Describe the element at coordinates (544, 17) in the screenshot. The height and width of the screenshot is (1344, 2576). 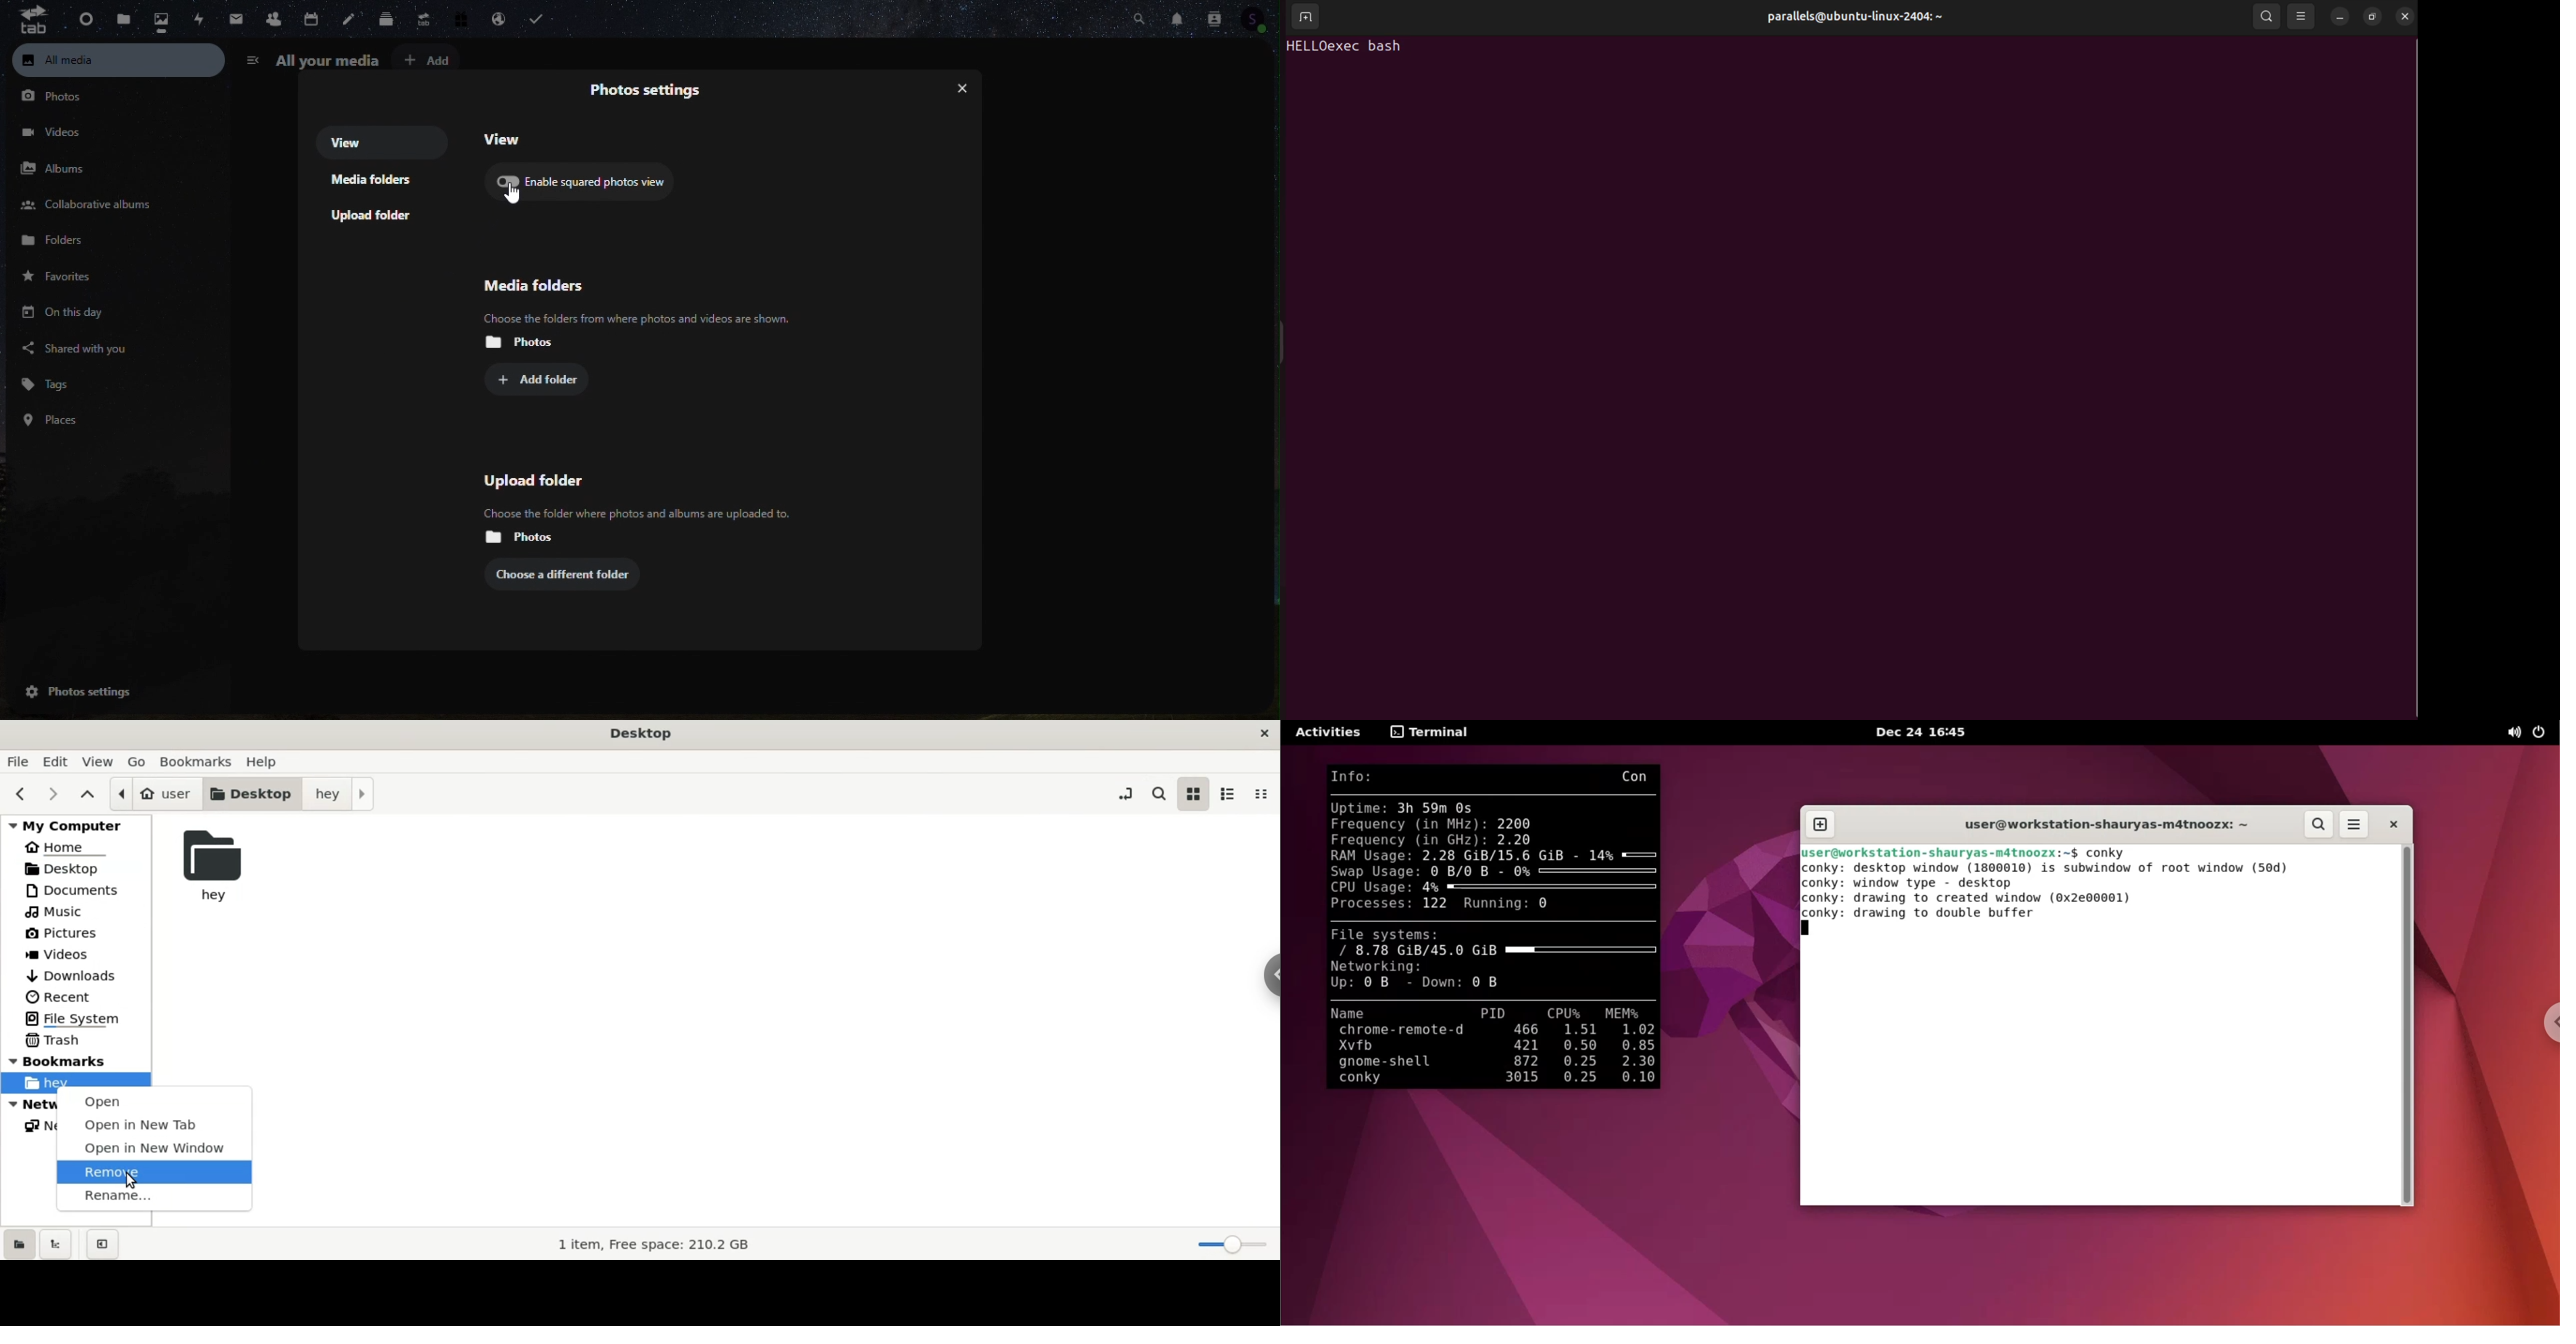
I see `task` at that location.